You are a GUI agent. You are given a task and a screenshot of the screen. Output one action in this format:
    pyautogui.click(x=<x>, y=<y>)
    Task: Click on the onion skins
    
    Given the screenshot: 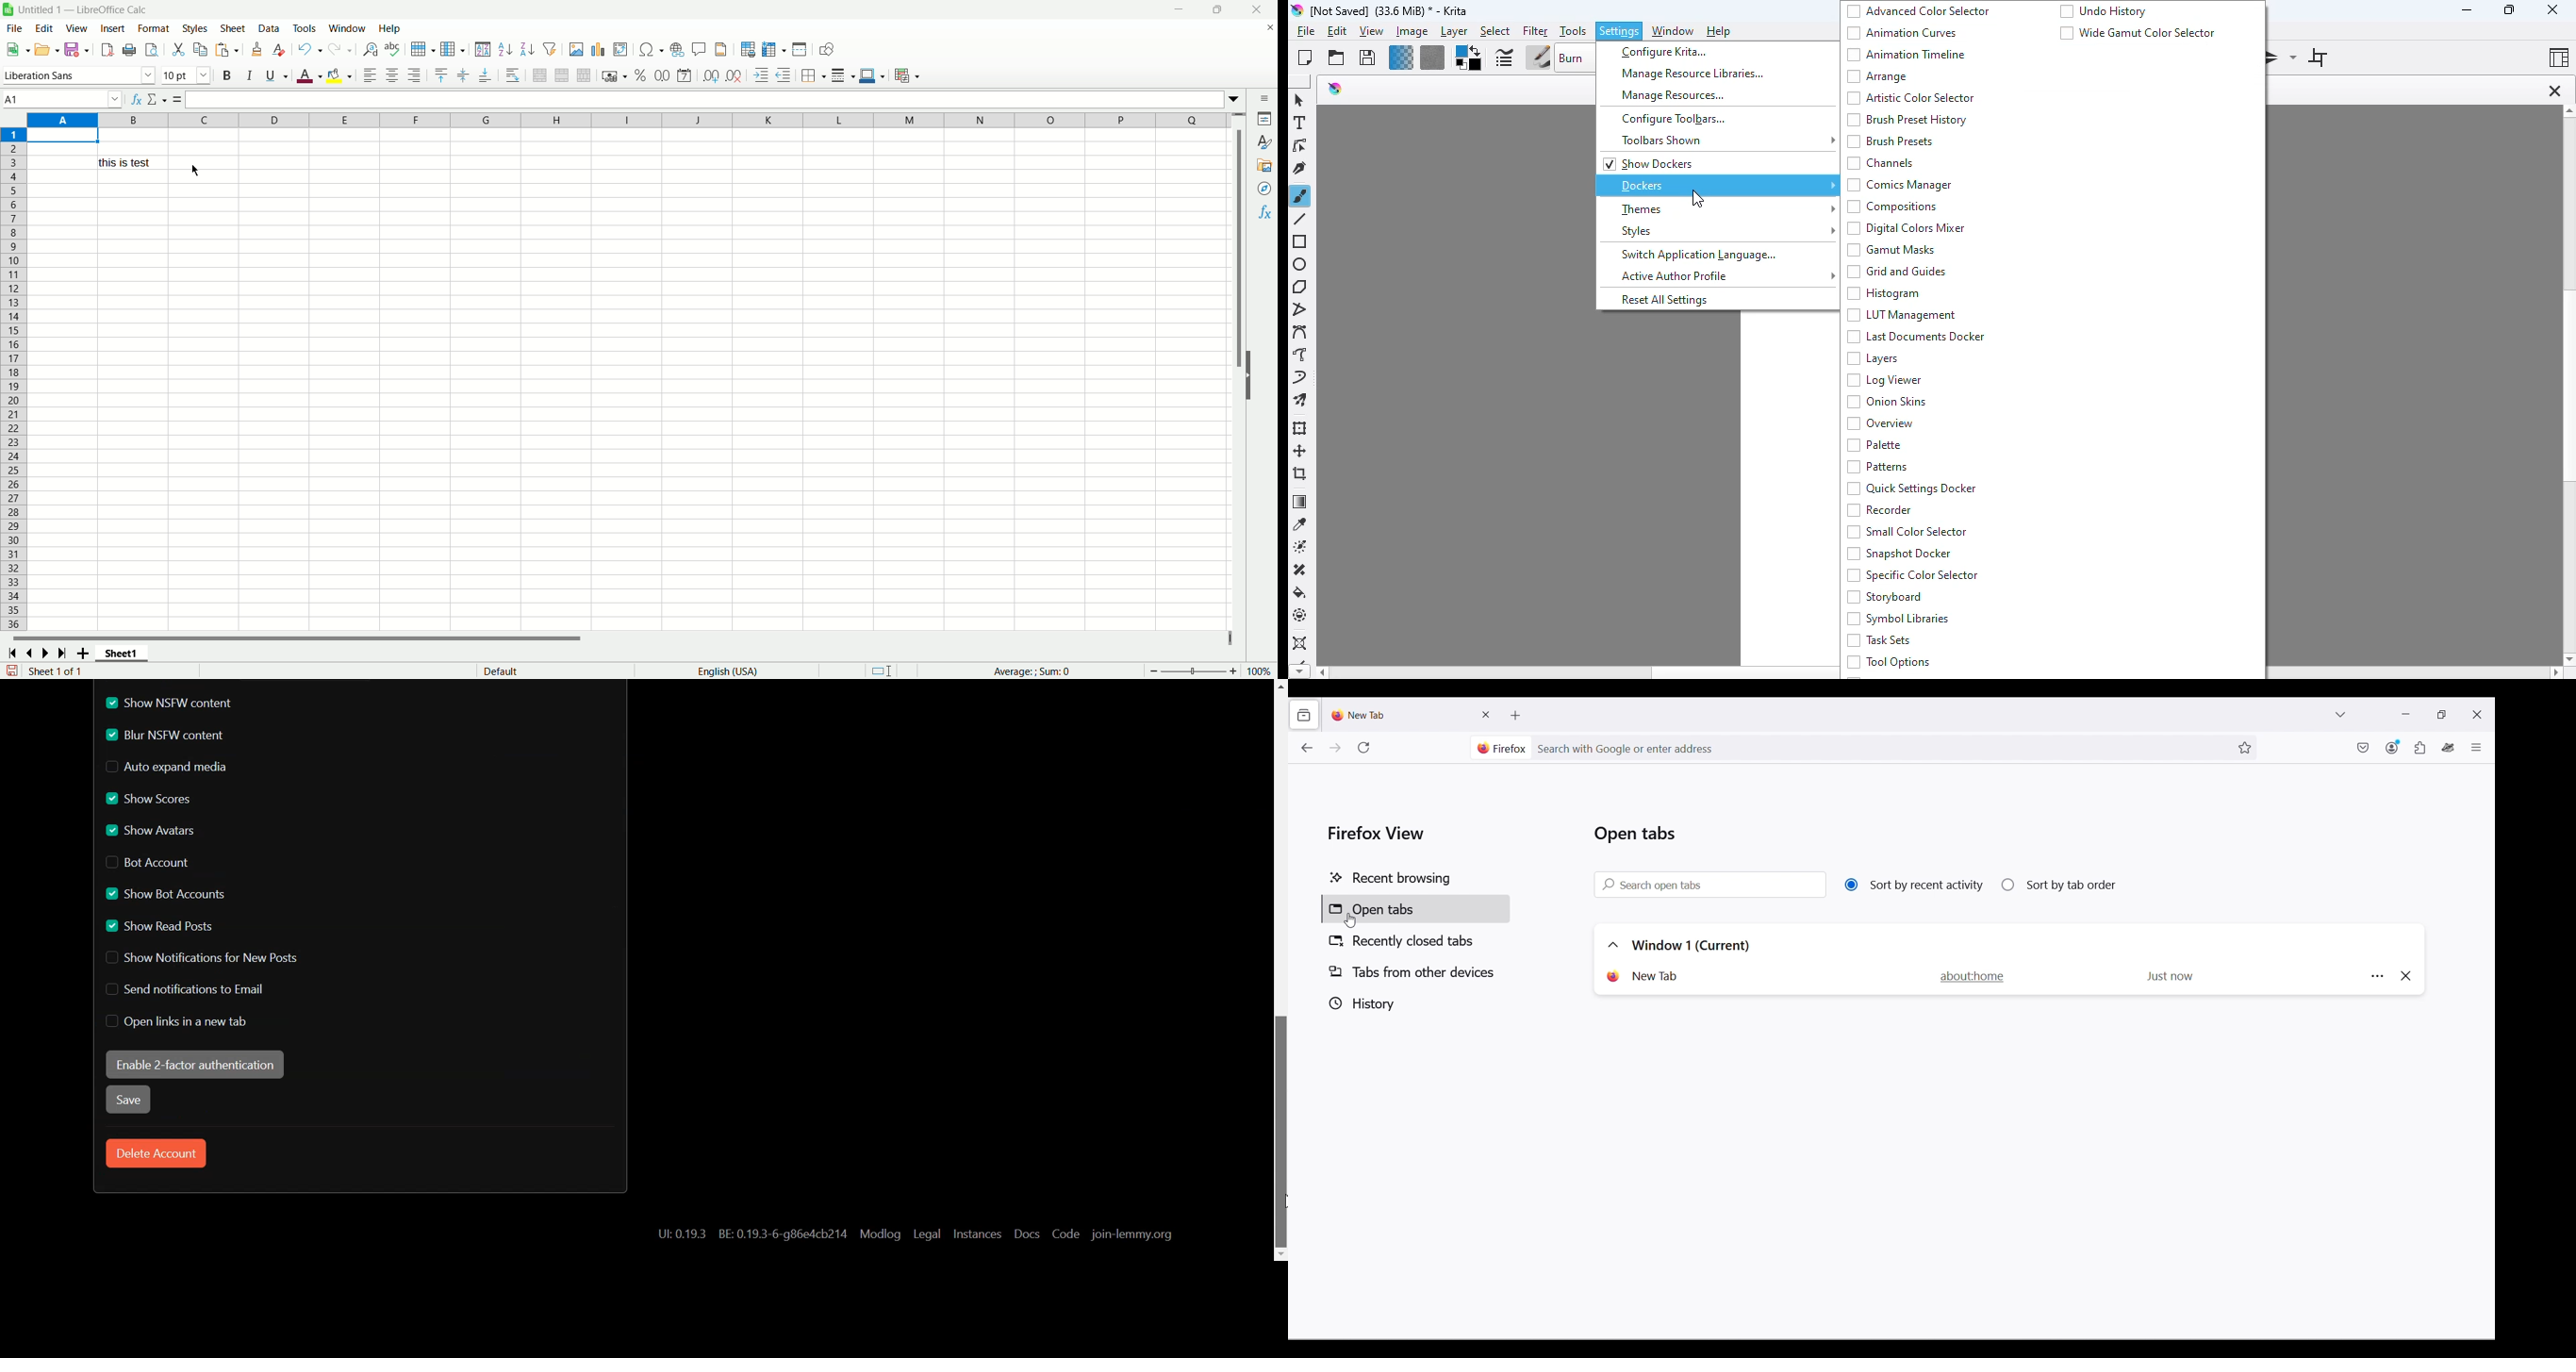 What is the action you would take?
    pyautogui.click(x=1888, y=402)
    